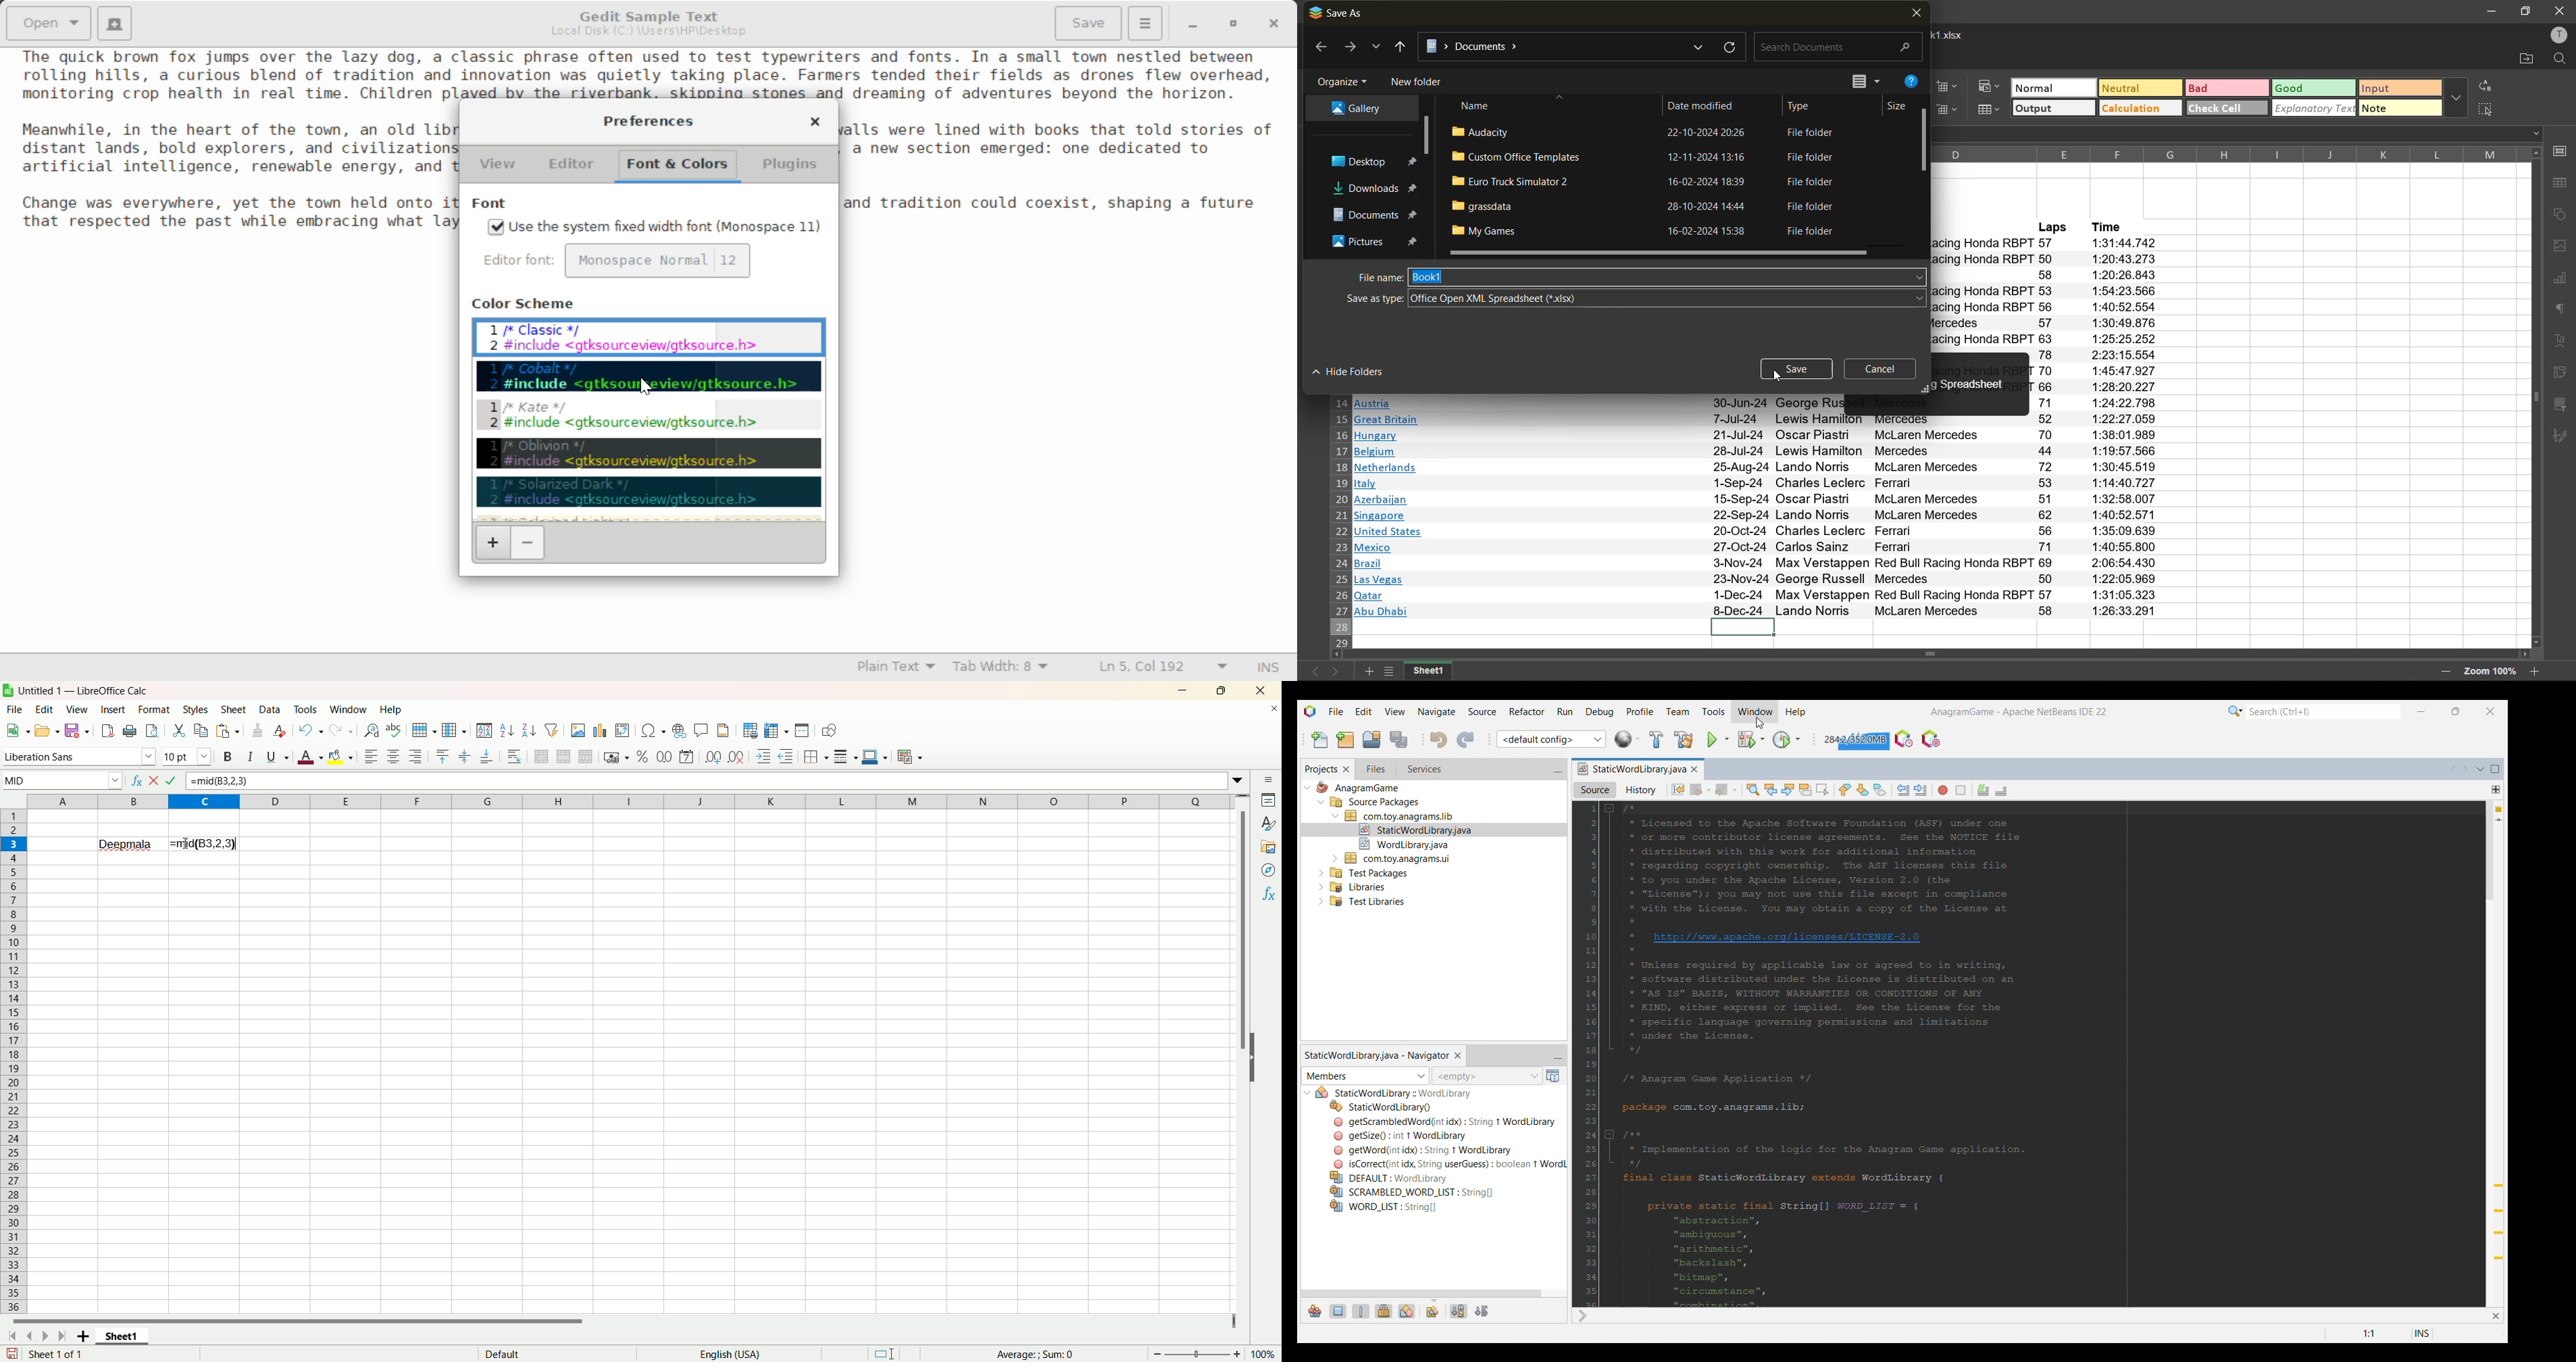  I want to click on Border style, so click(845, 757).